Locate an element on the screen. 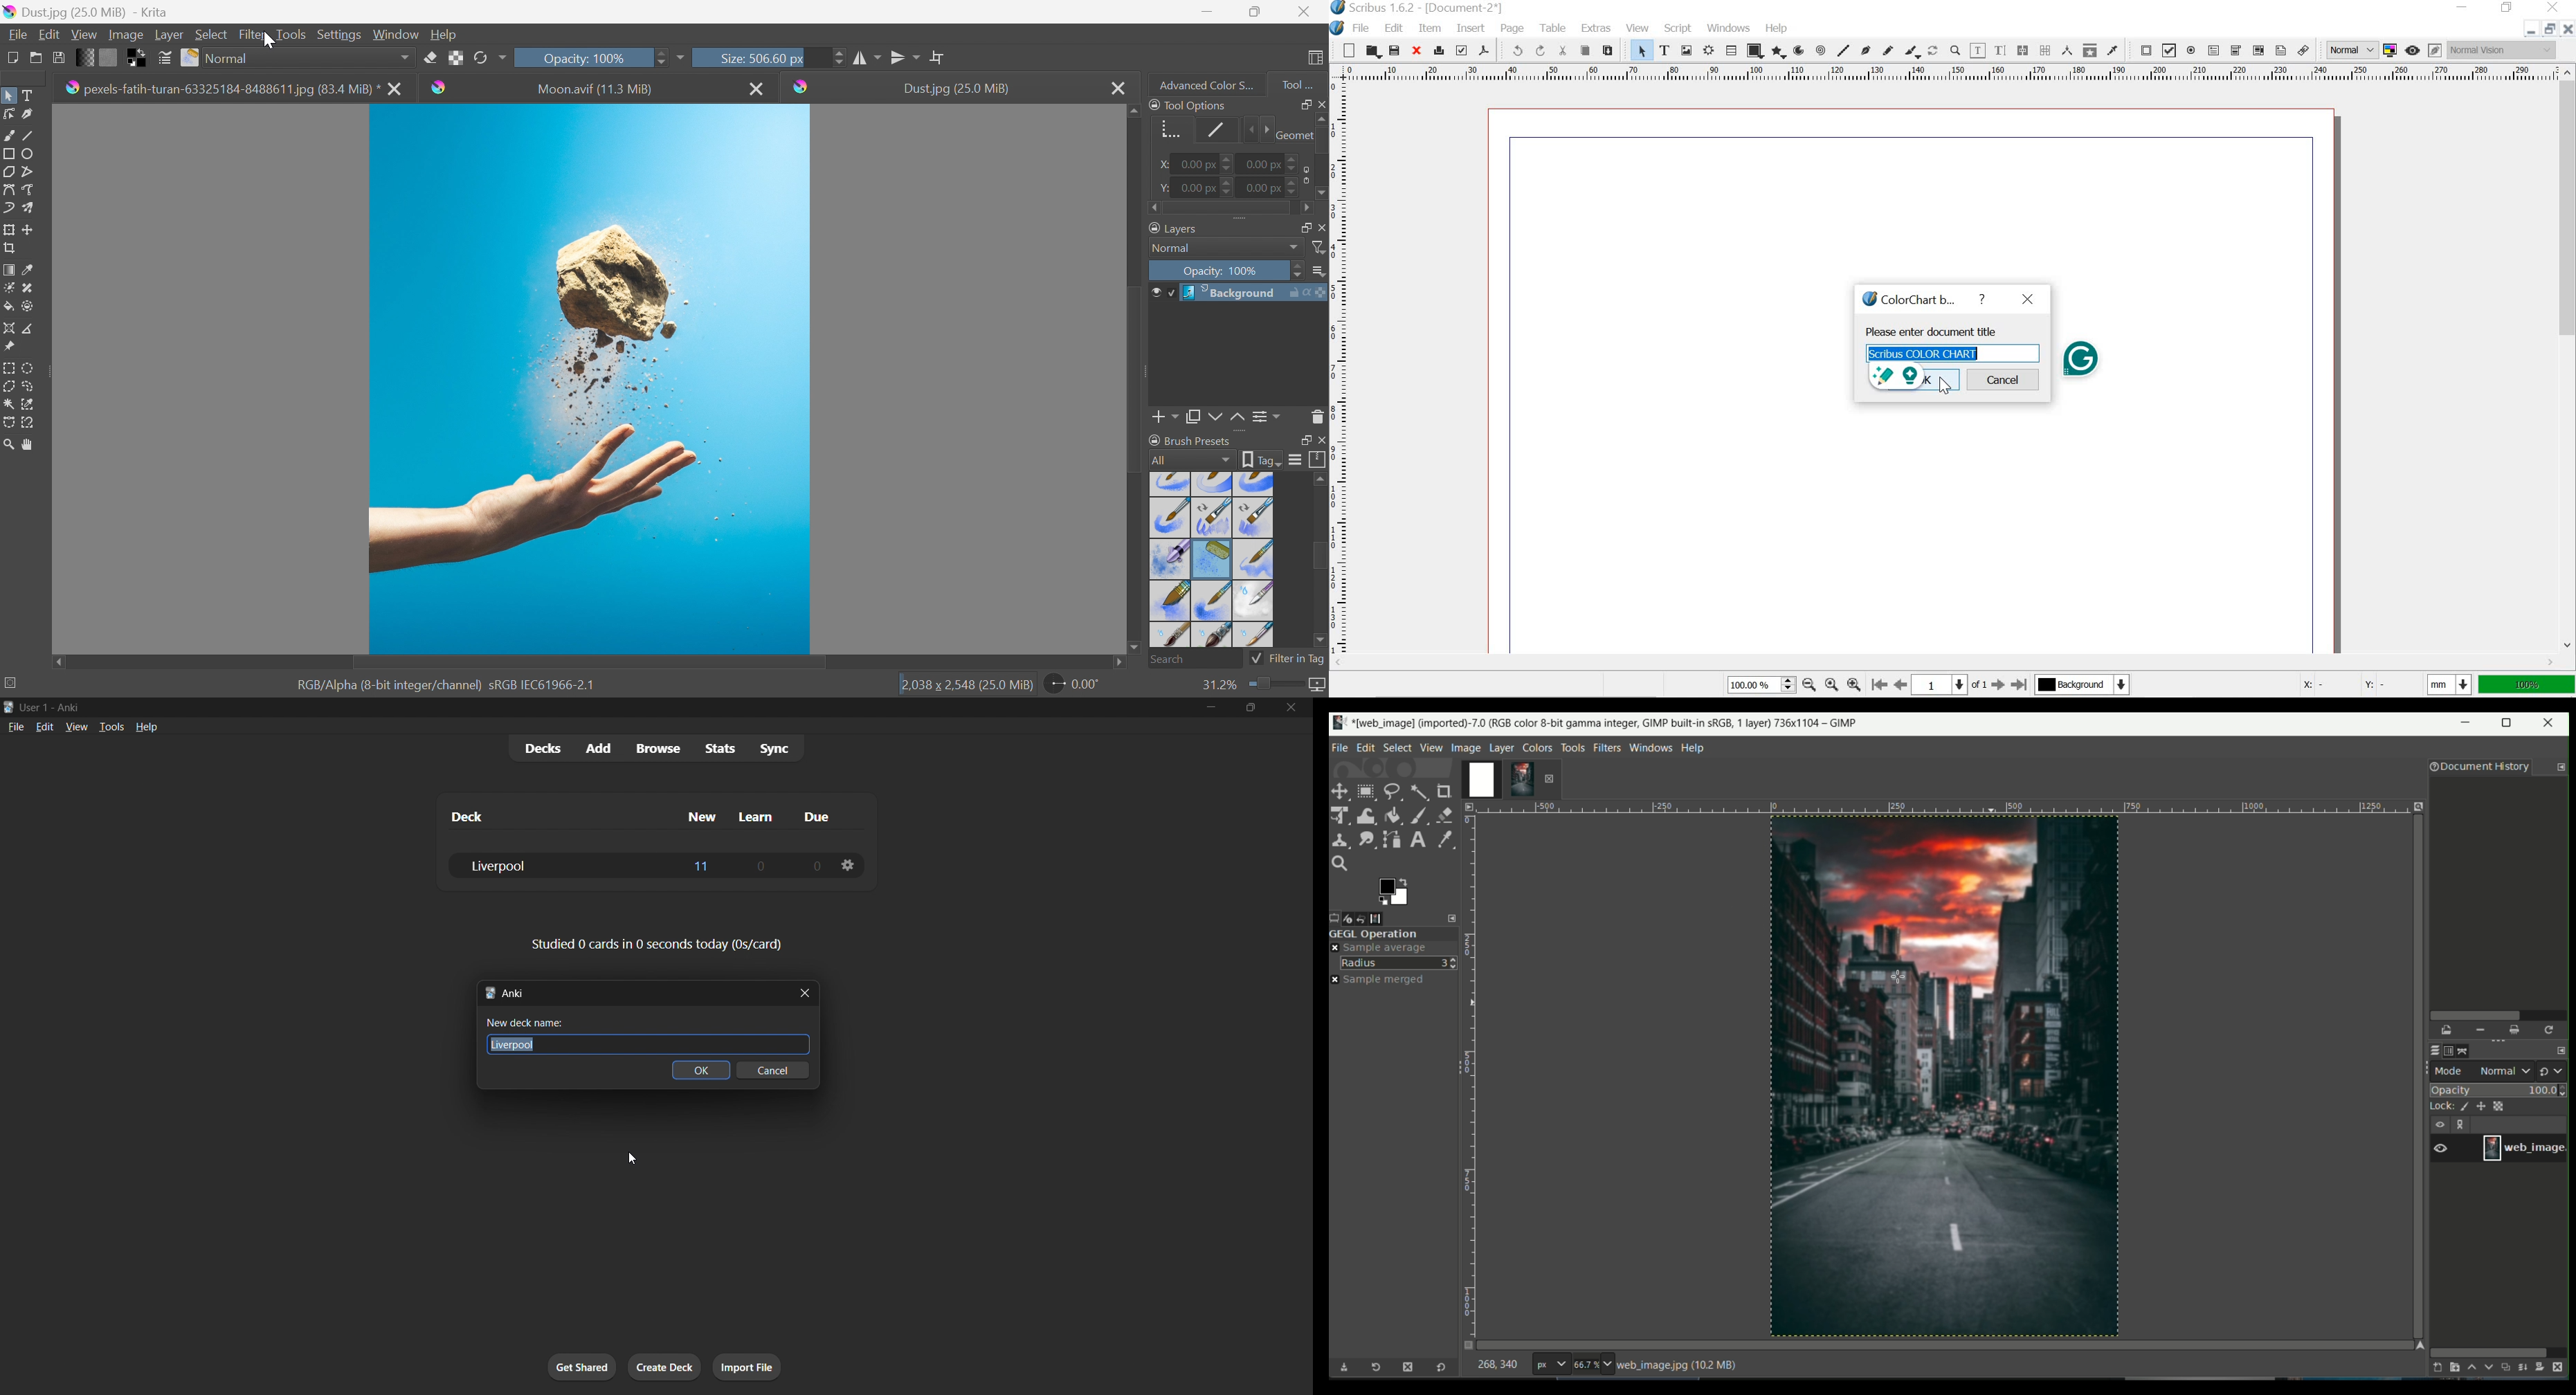 This screenshot has height=1400, width=2576. Preserve Alpha is located at coordinates (456, 57).